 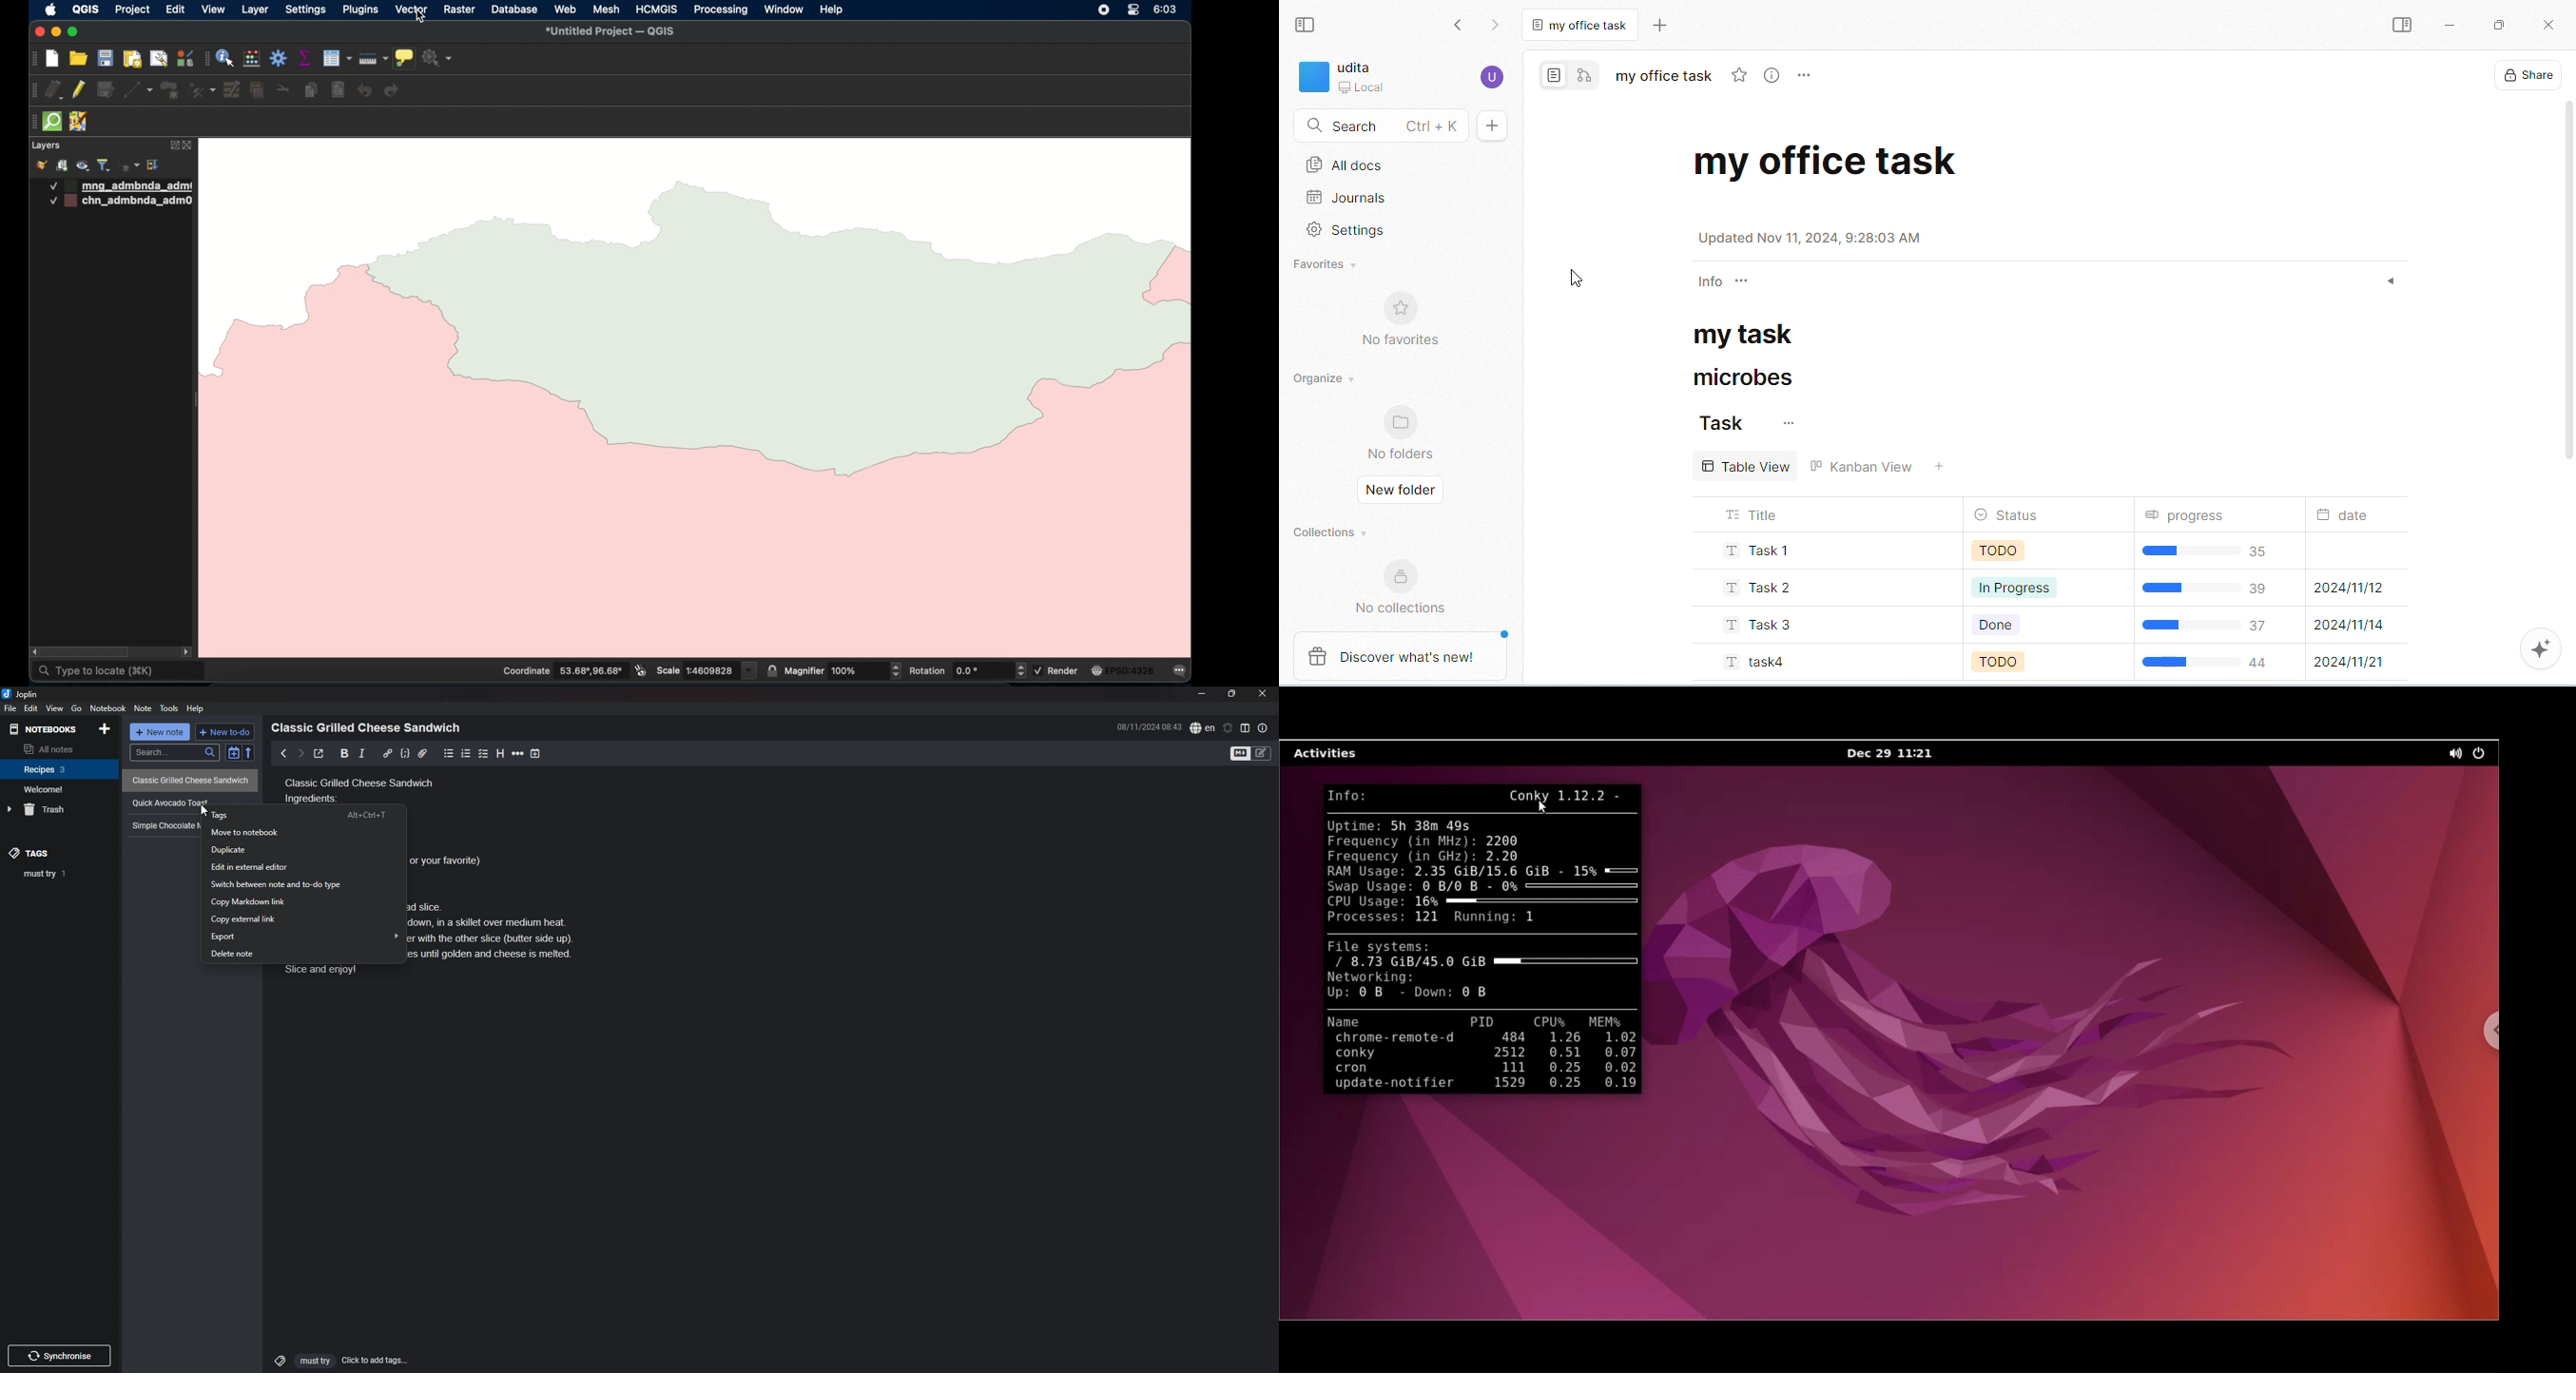 I want to click on view info, so click(x=1774, y=75).